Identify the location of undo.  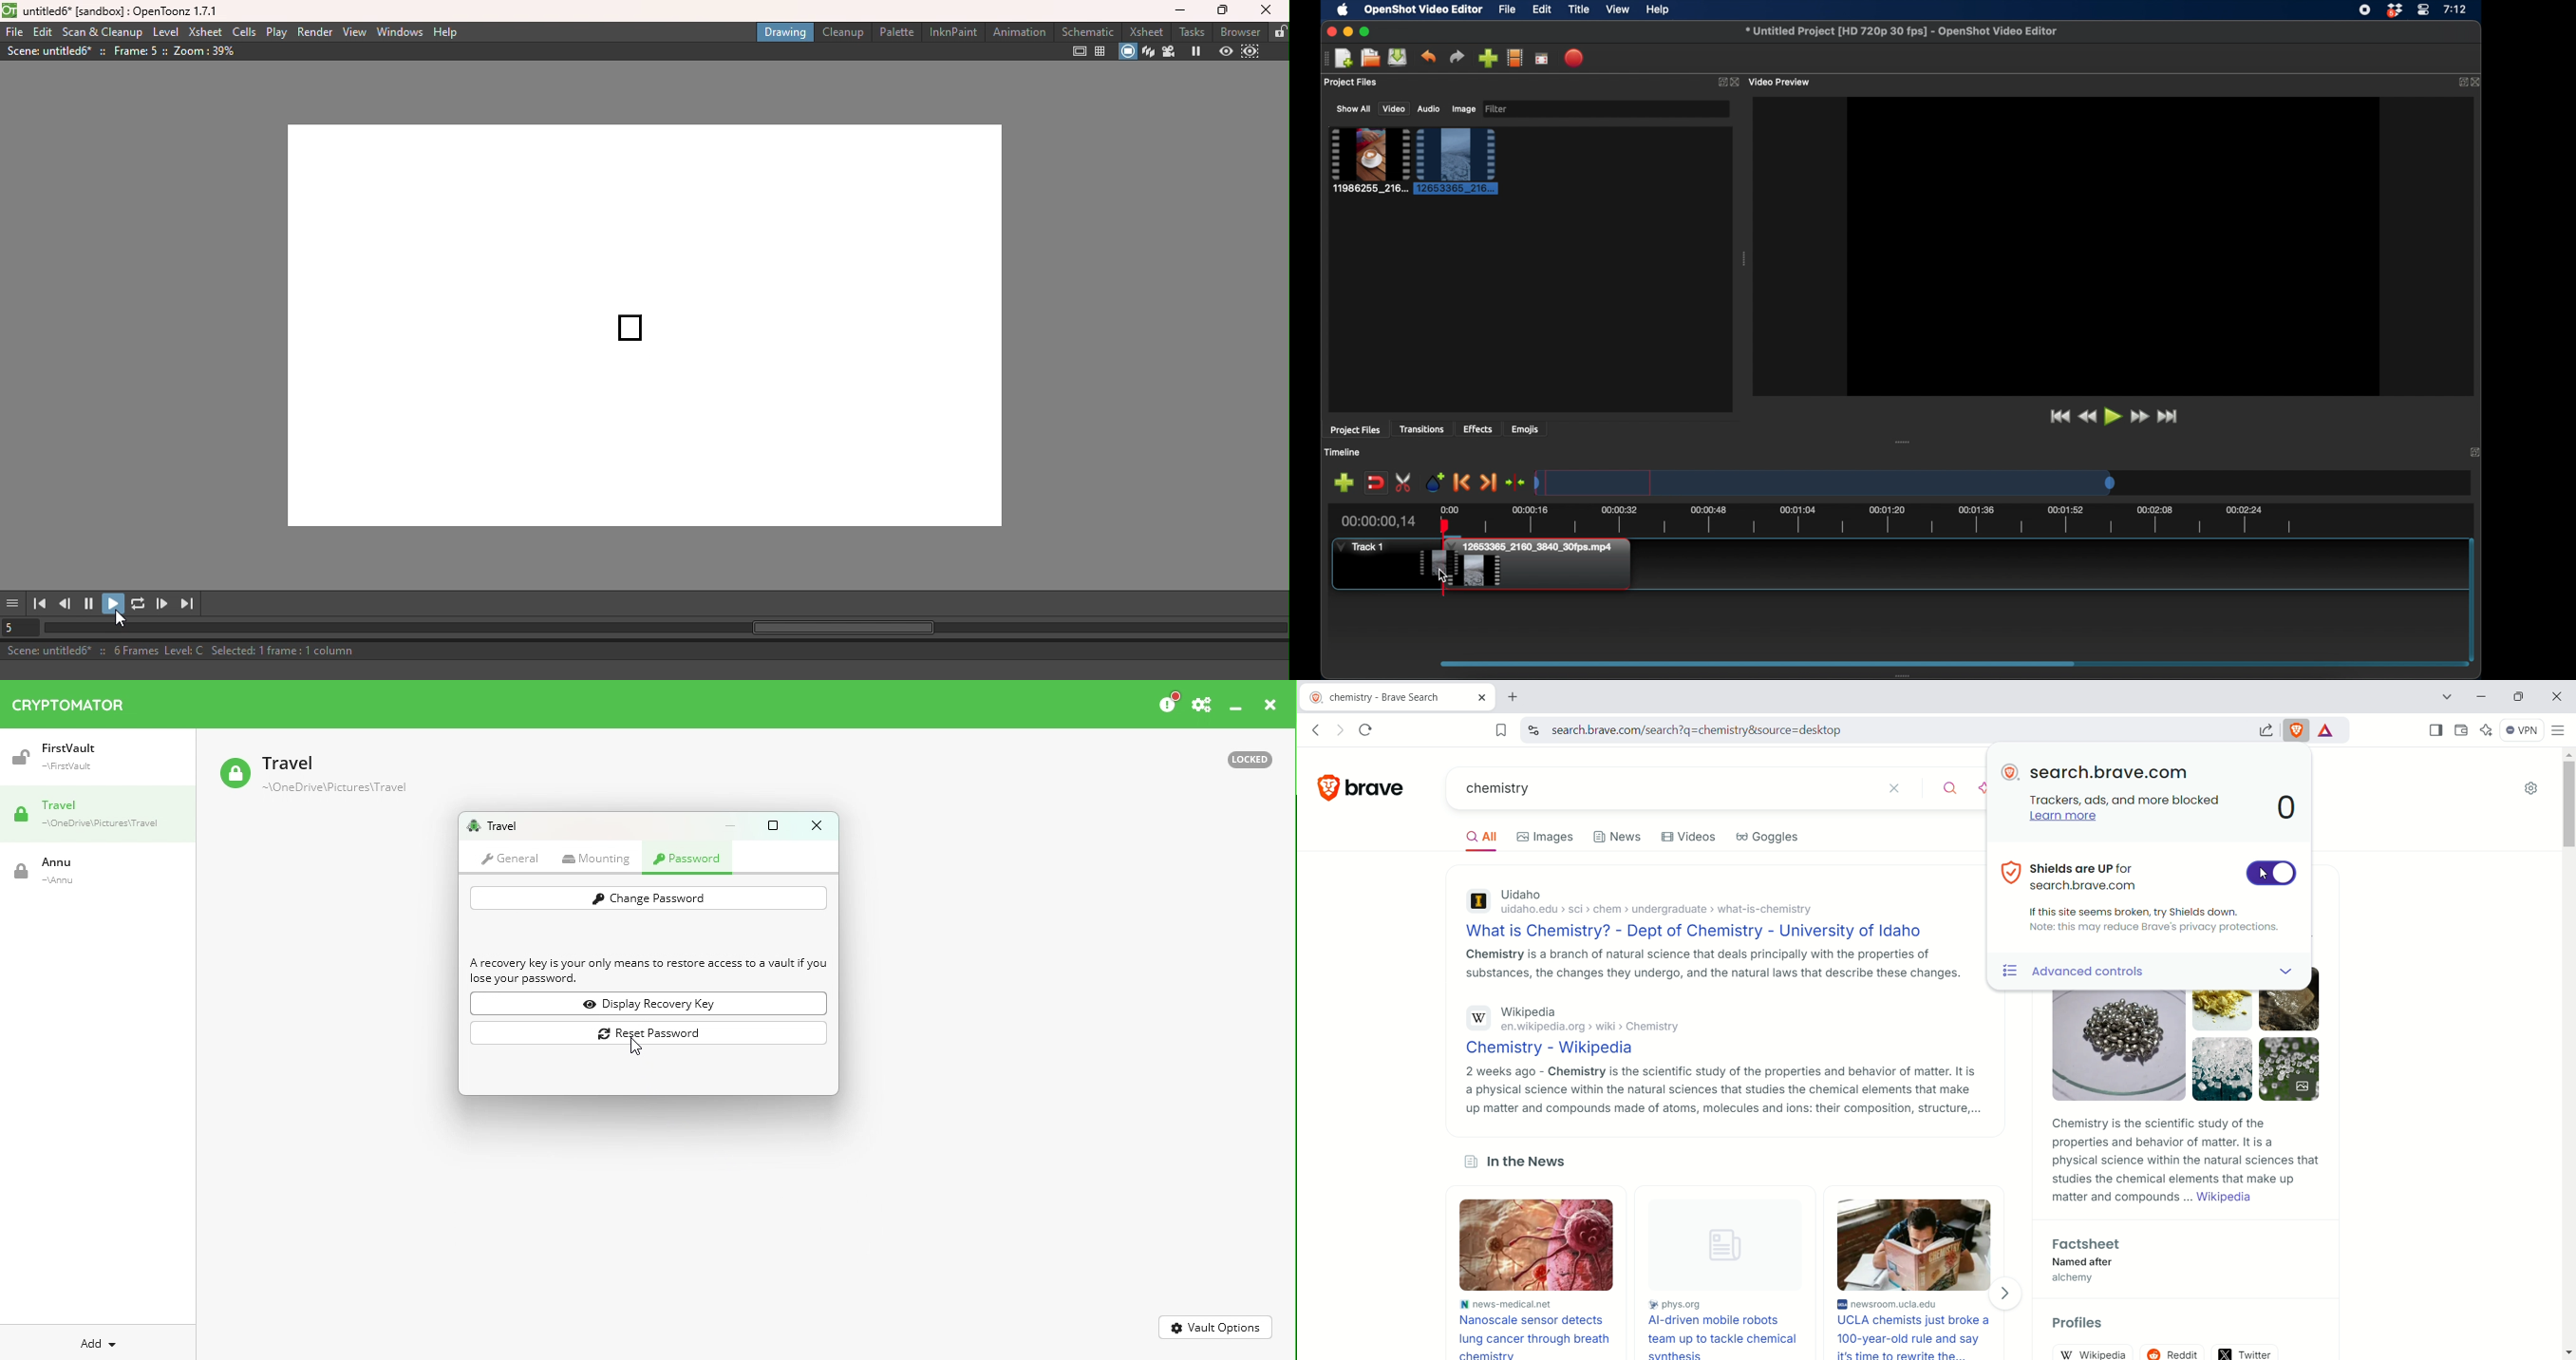
(1429, 57).